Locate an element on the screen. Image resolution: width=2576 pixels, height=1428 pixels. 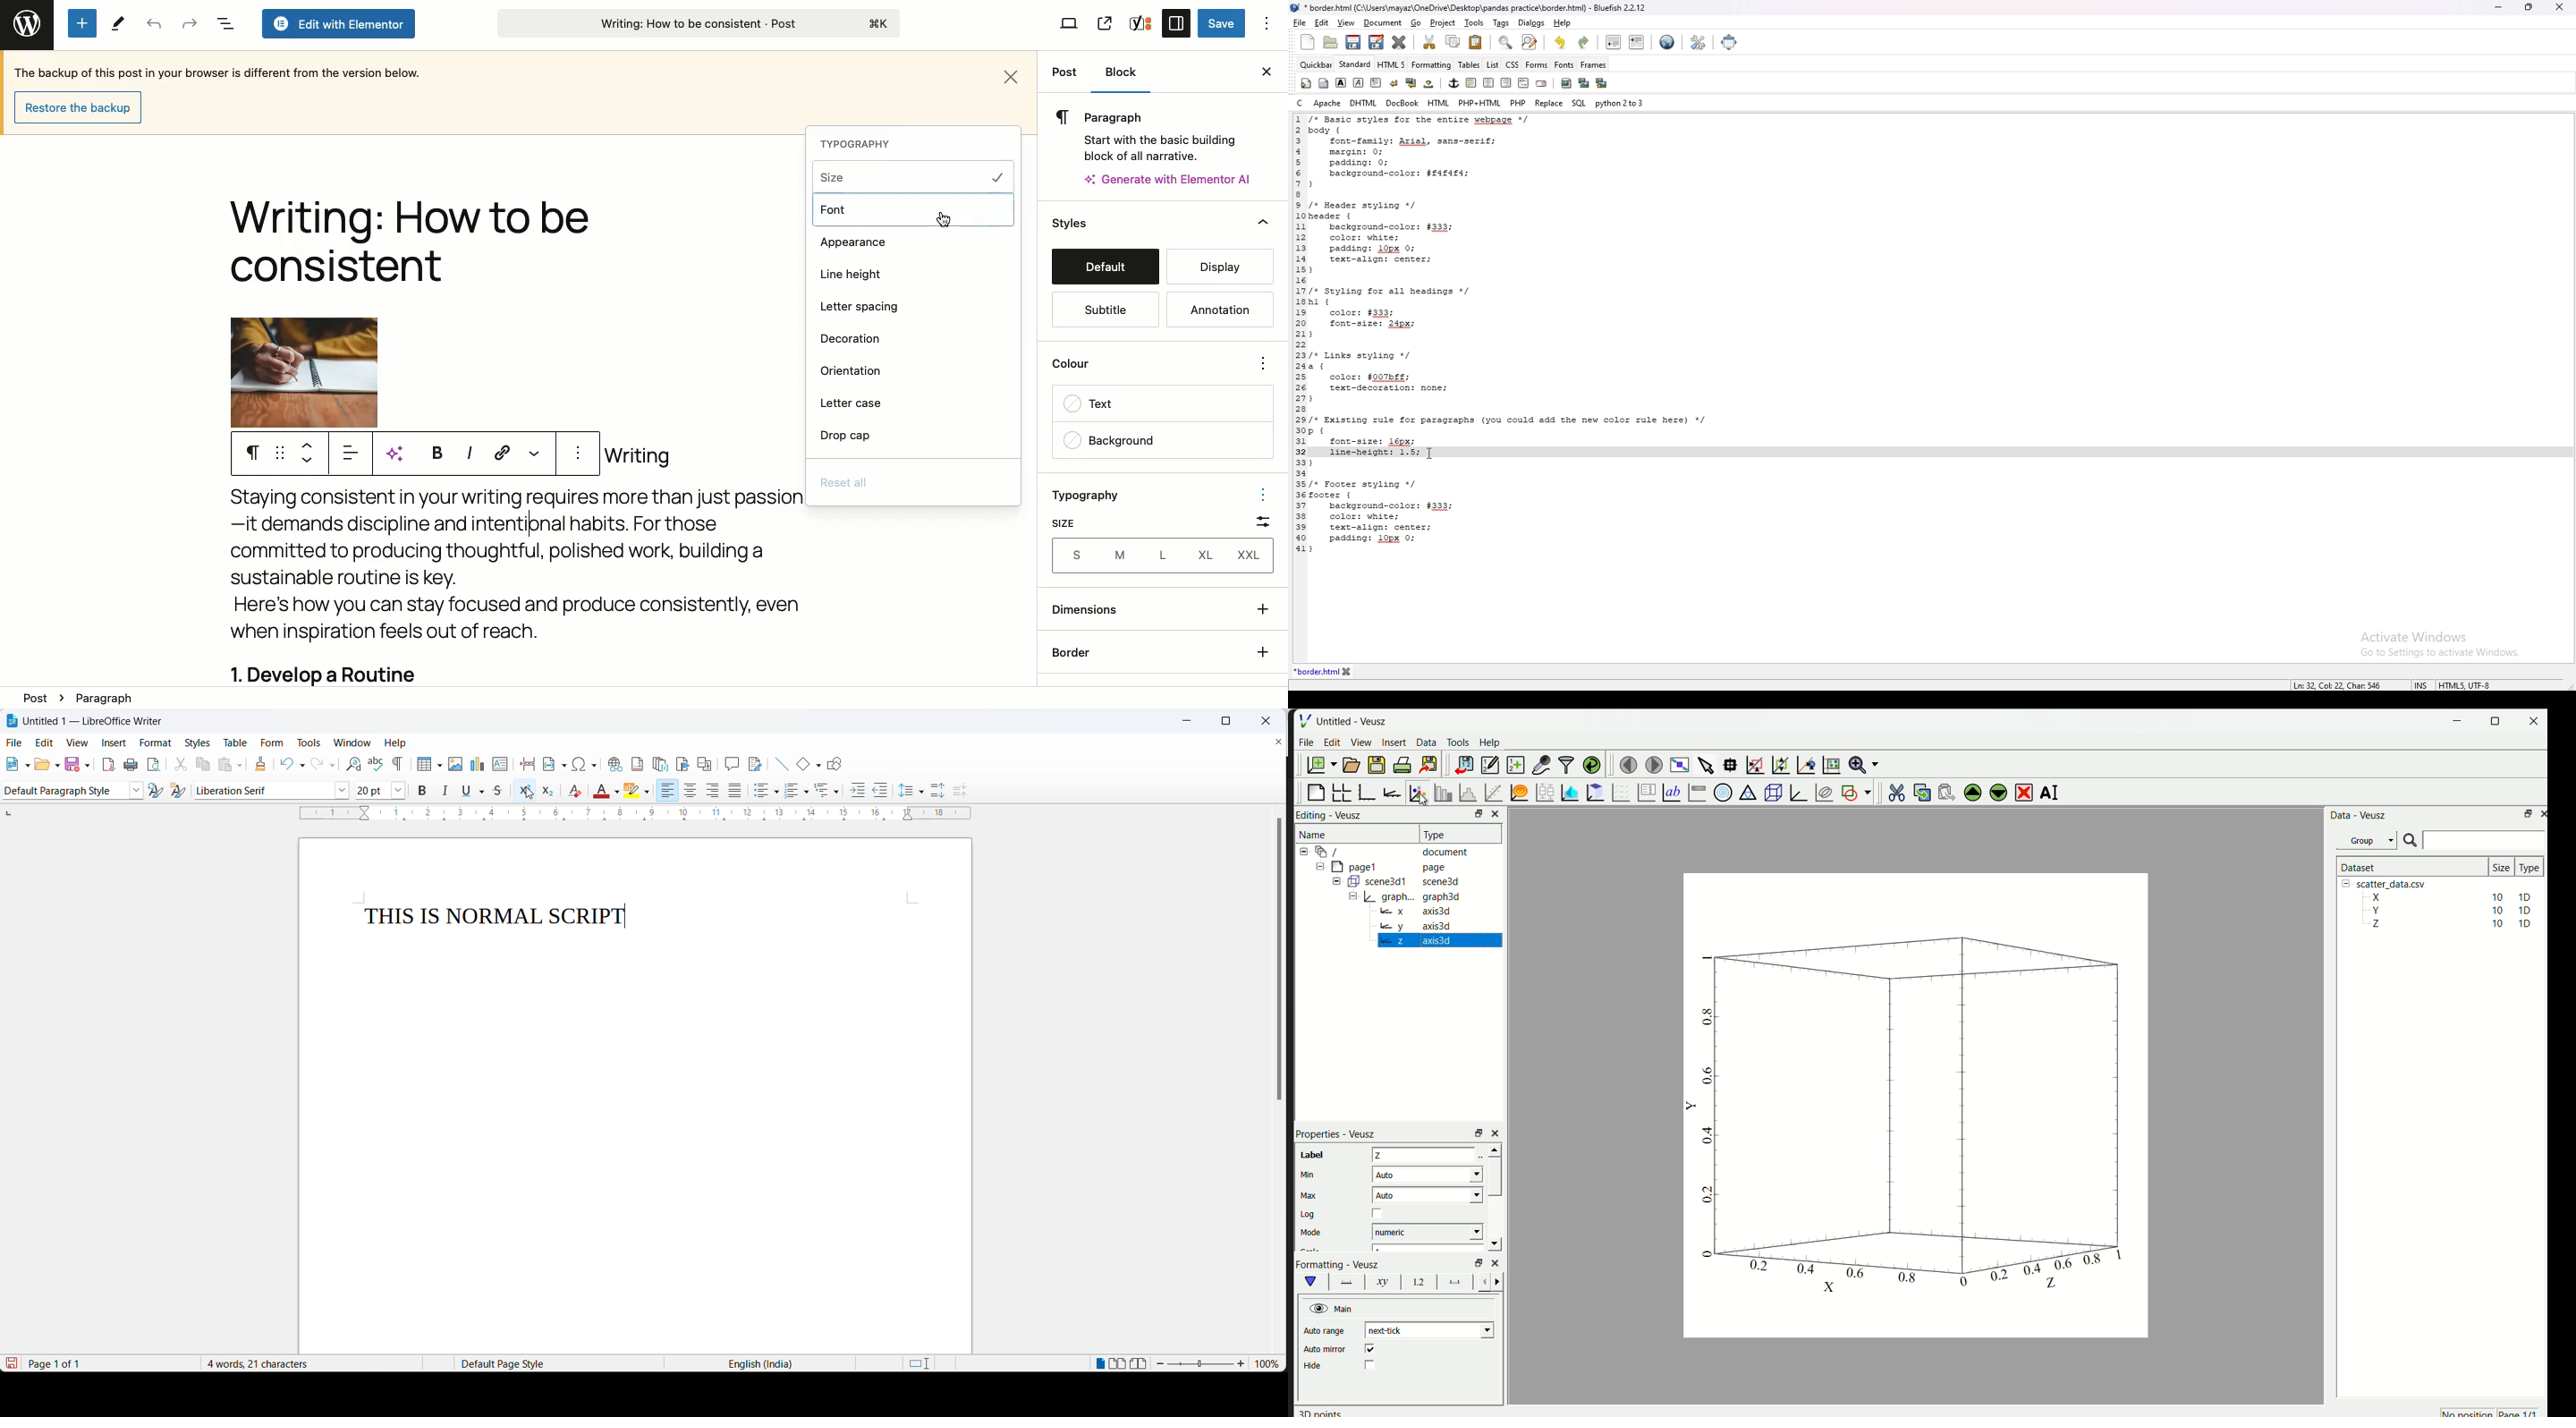
Default is located at coordinates (1105, 267).